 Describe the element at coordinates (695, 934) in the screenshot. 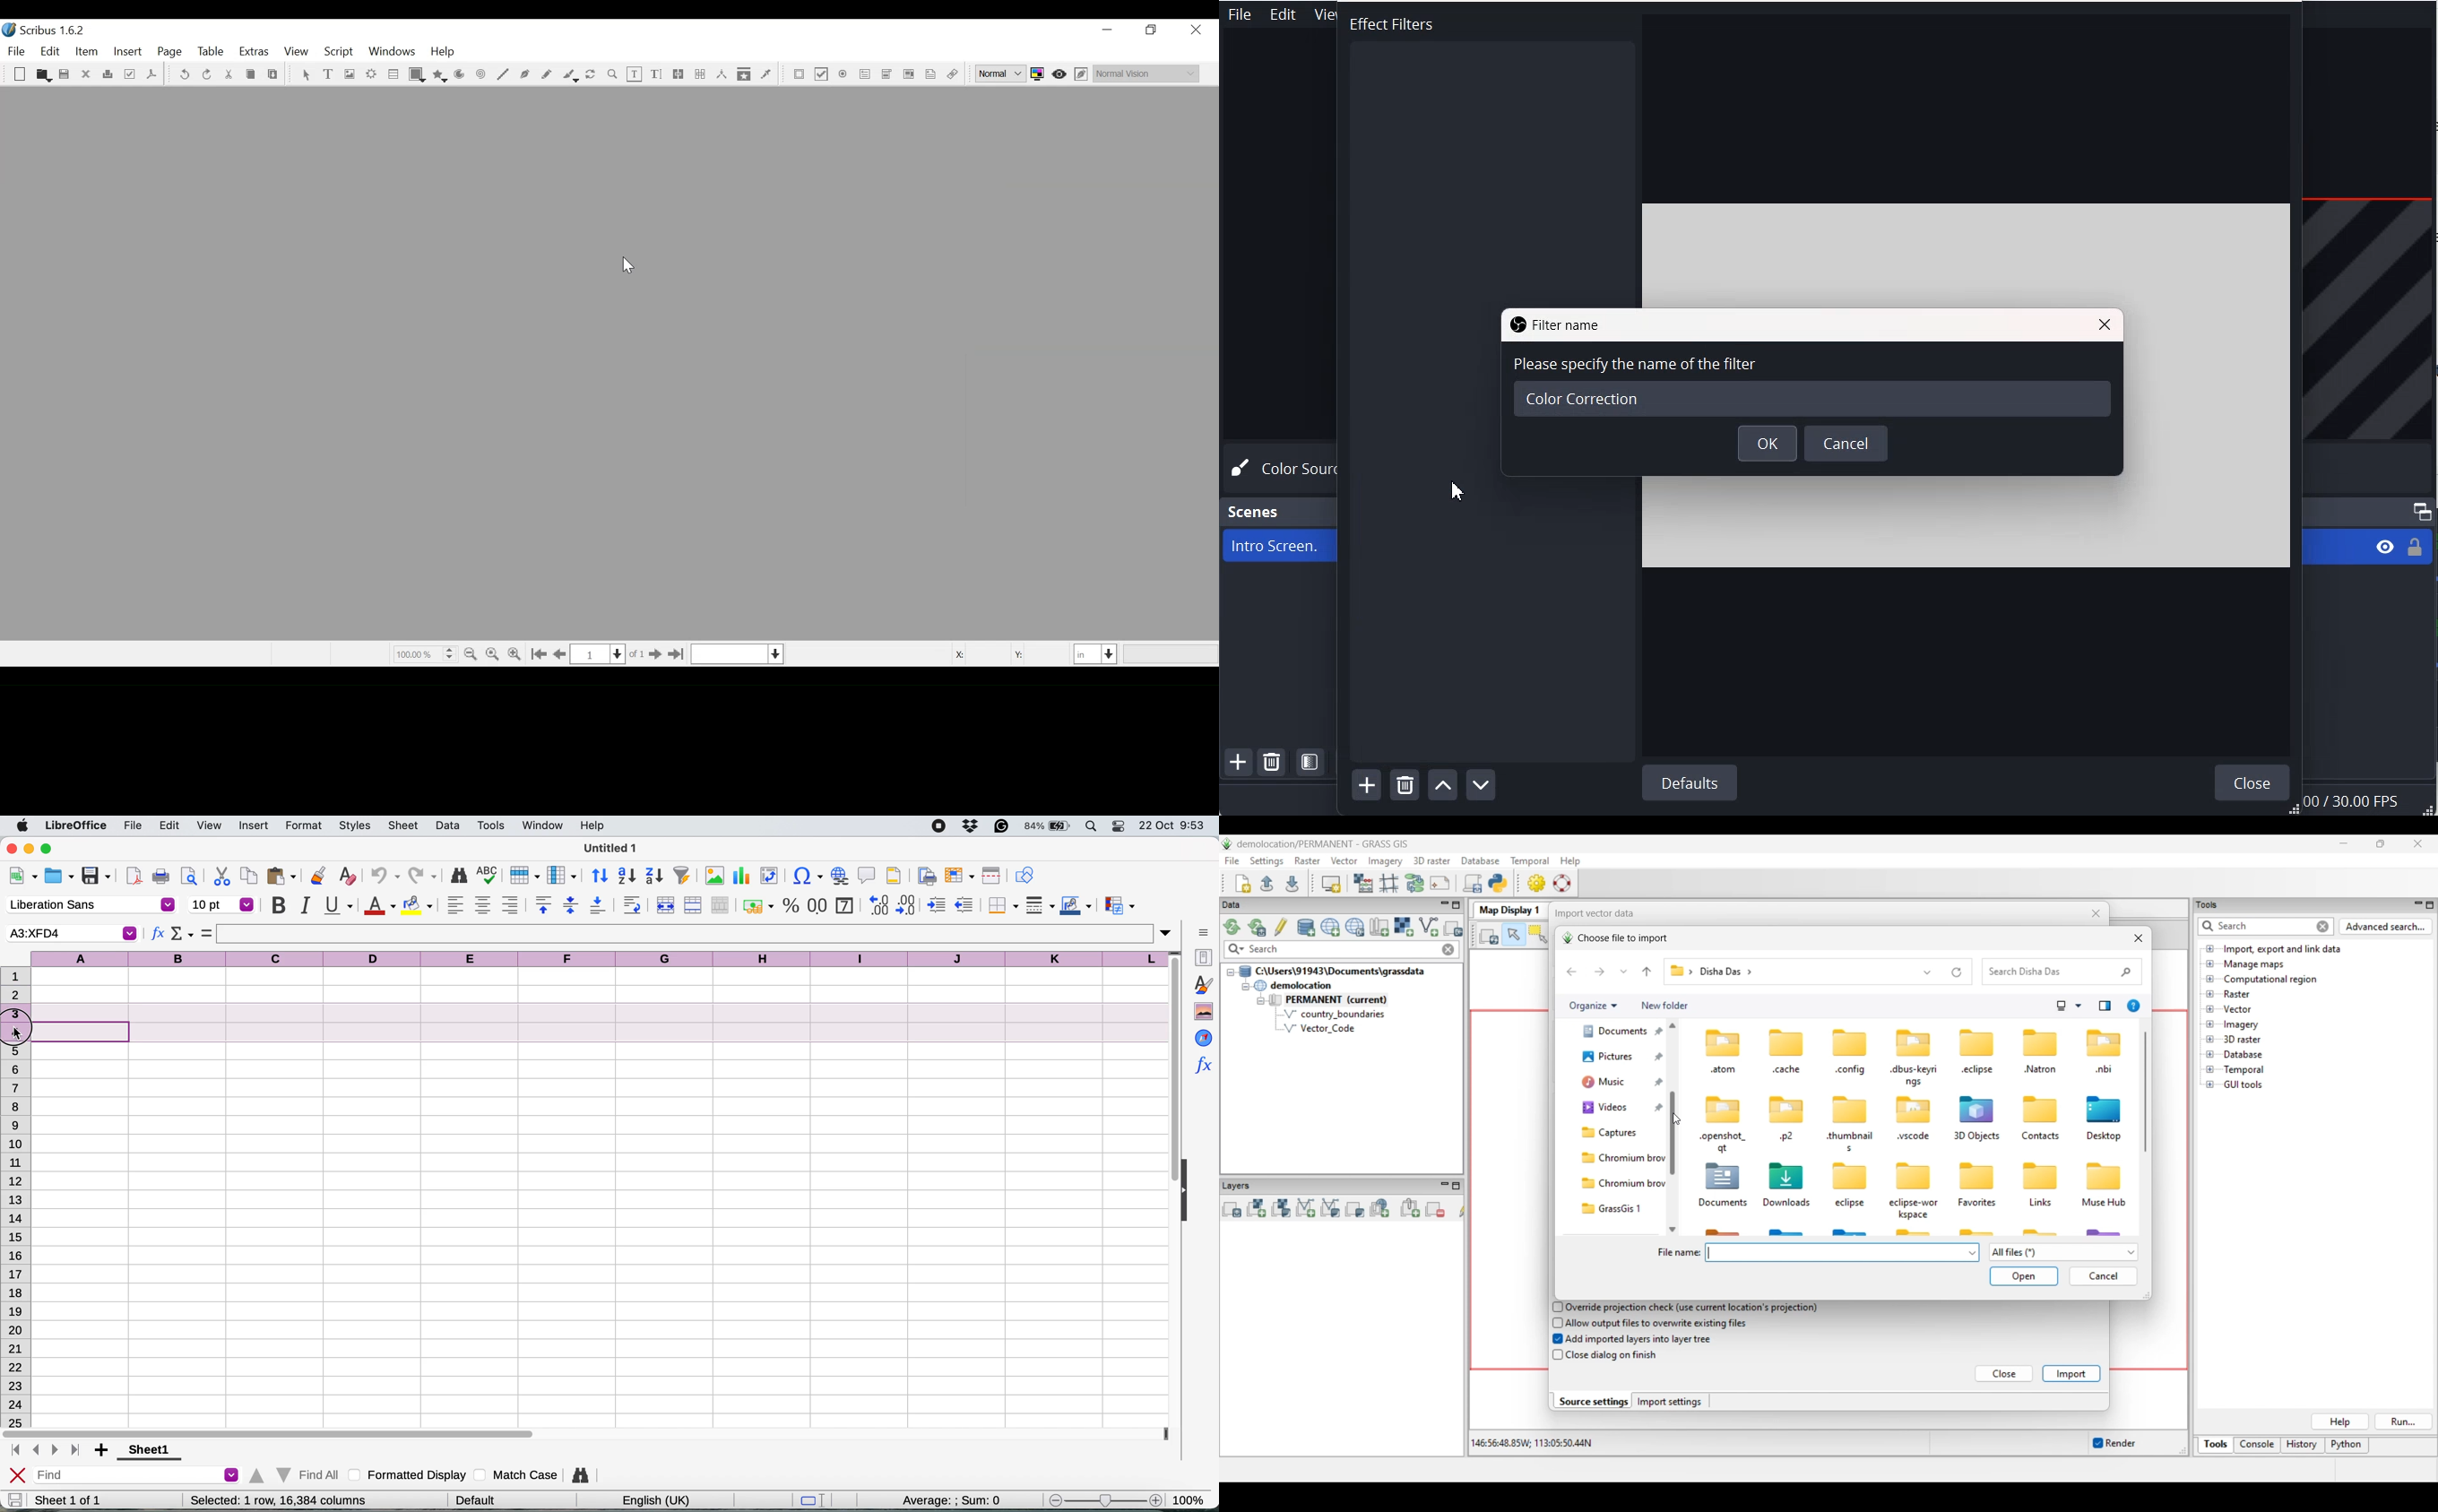

I see `formula bar` at that location.